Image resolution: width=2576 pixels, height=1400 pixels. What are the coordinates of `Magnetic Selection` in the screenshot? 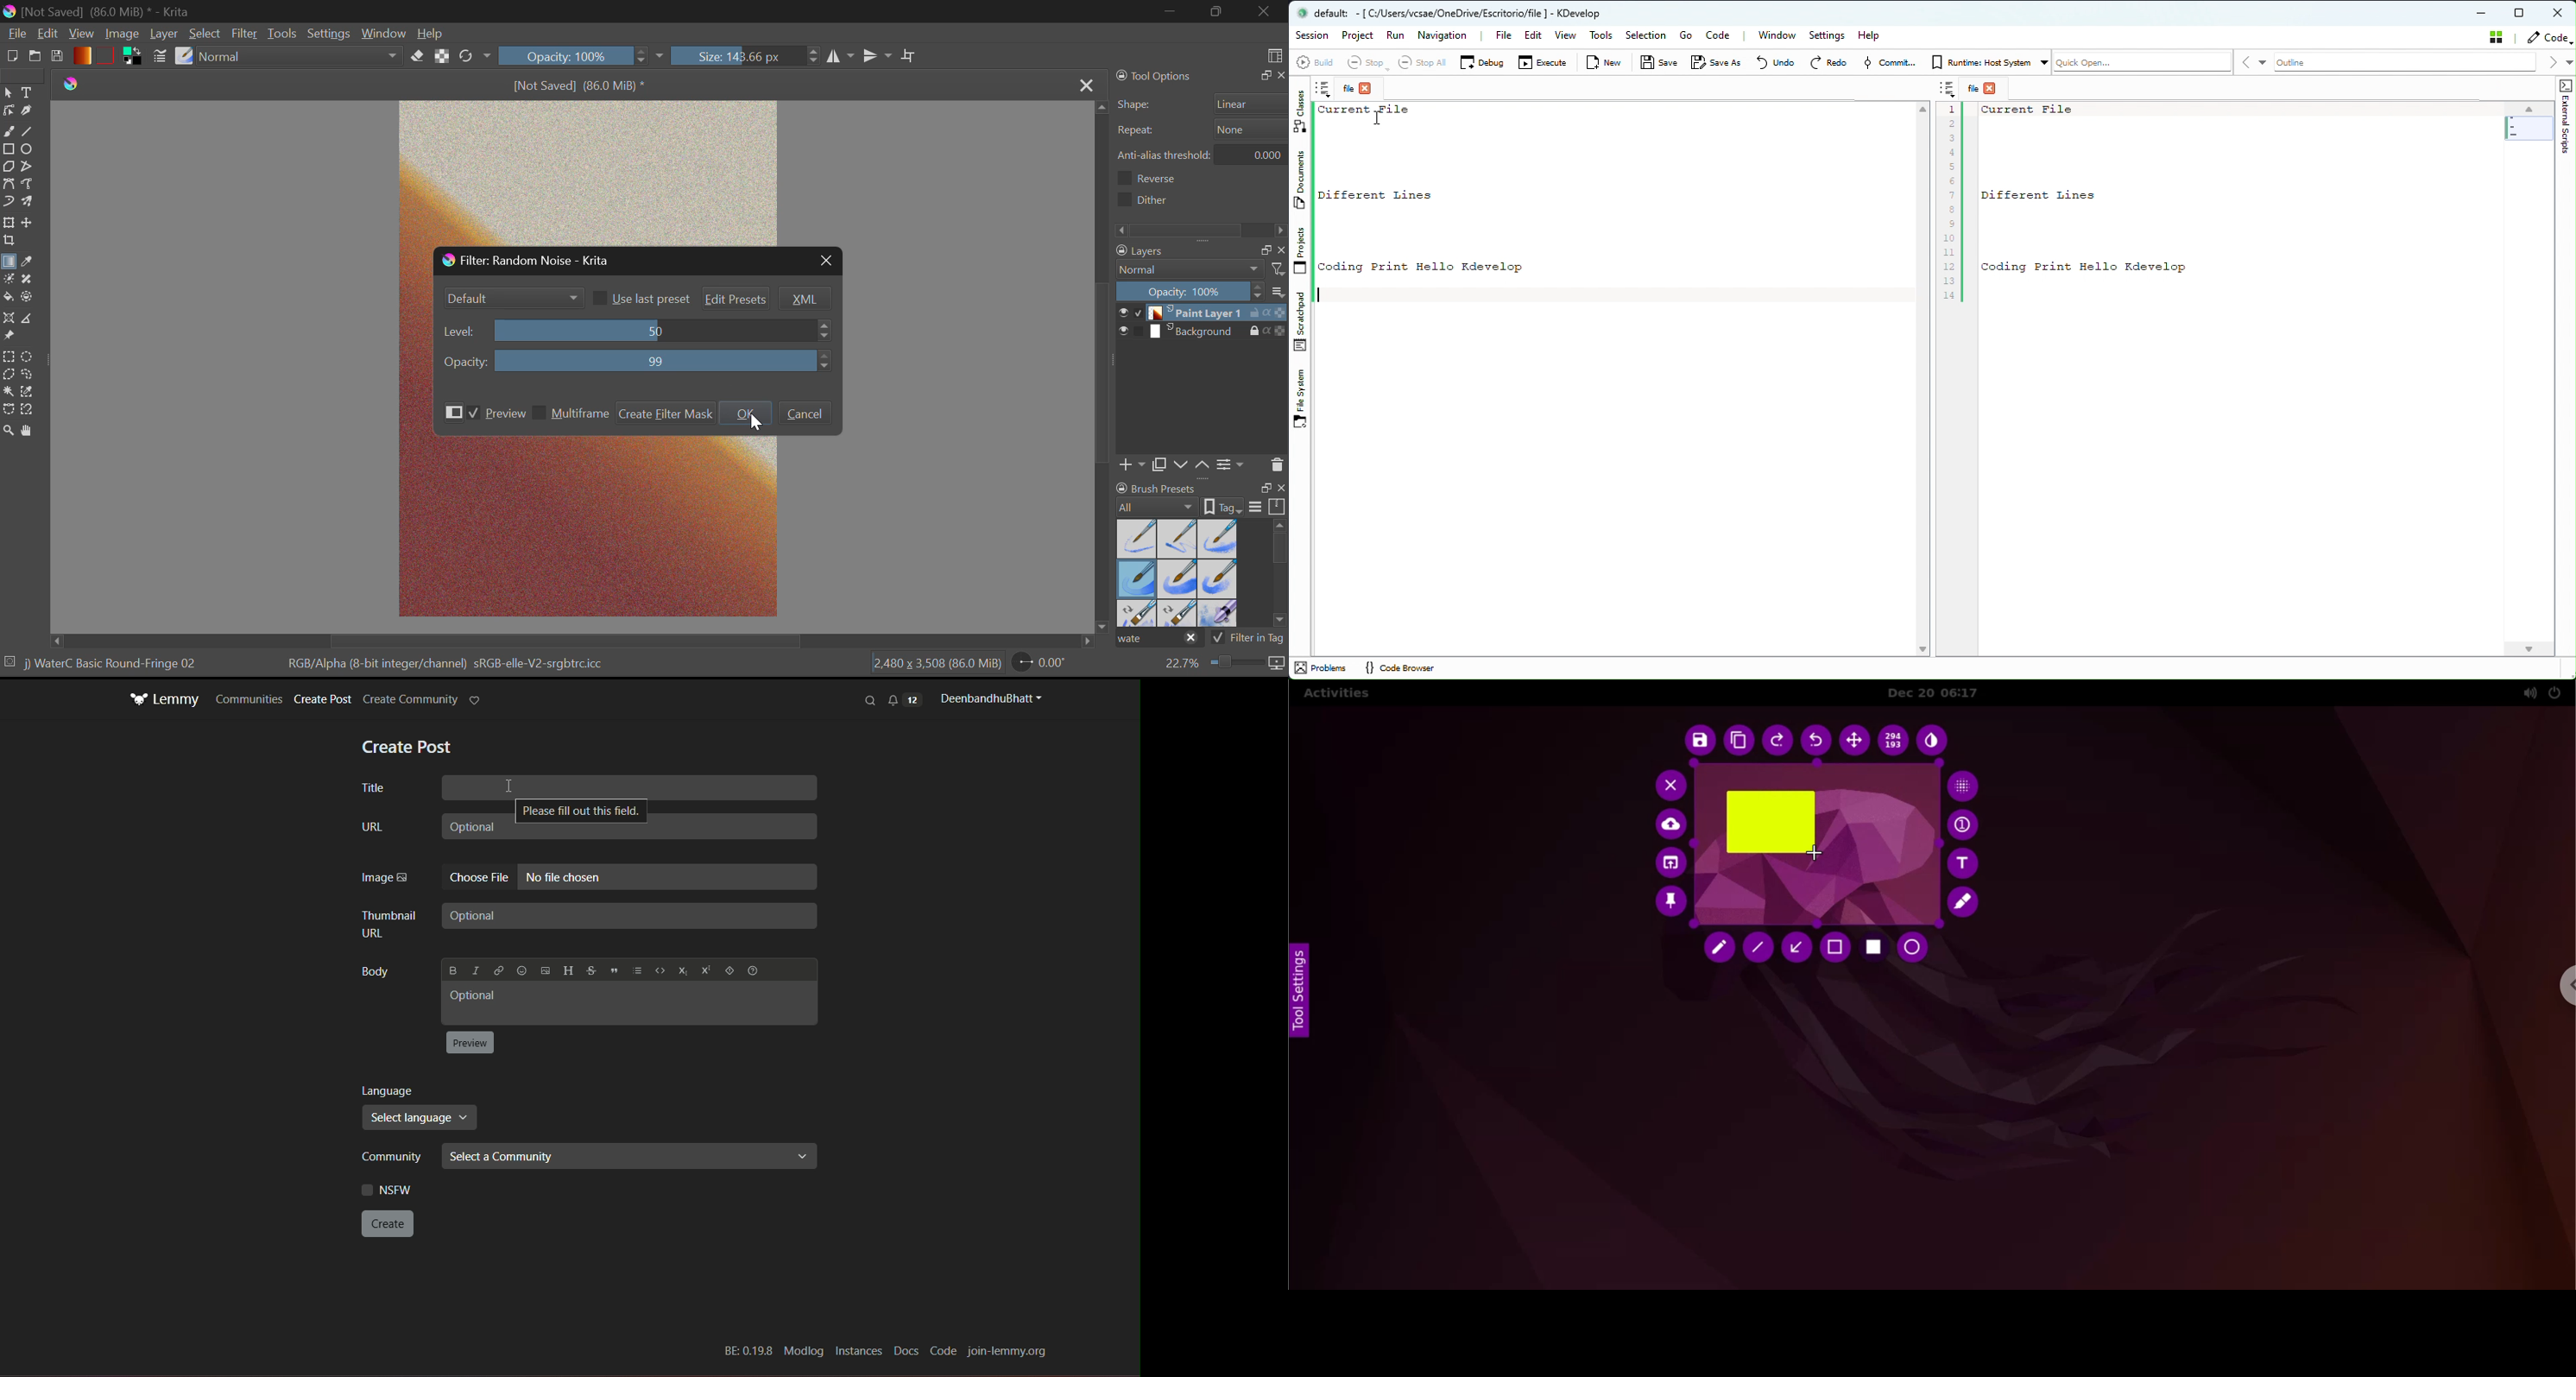 It's located at (28, 411).